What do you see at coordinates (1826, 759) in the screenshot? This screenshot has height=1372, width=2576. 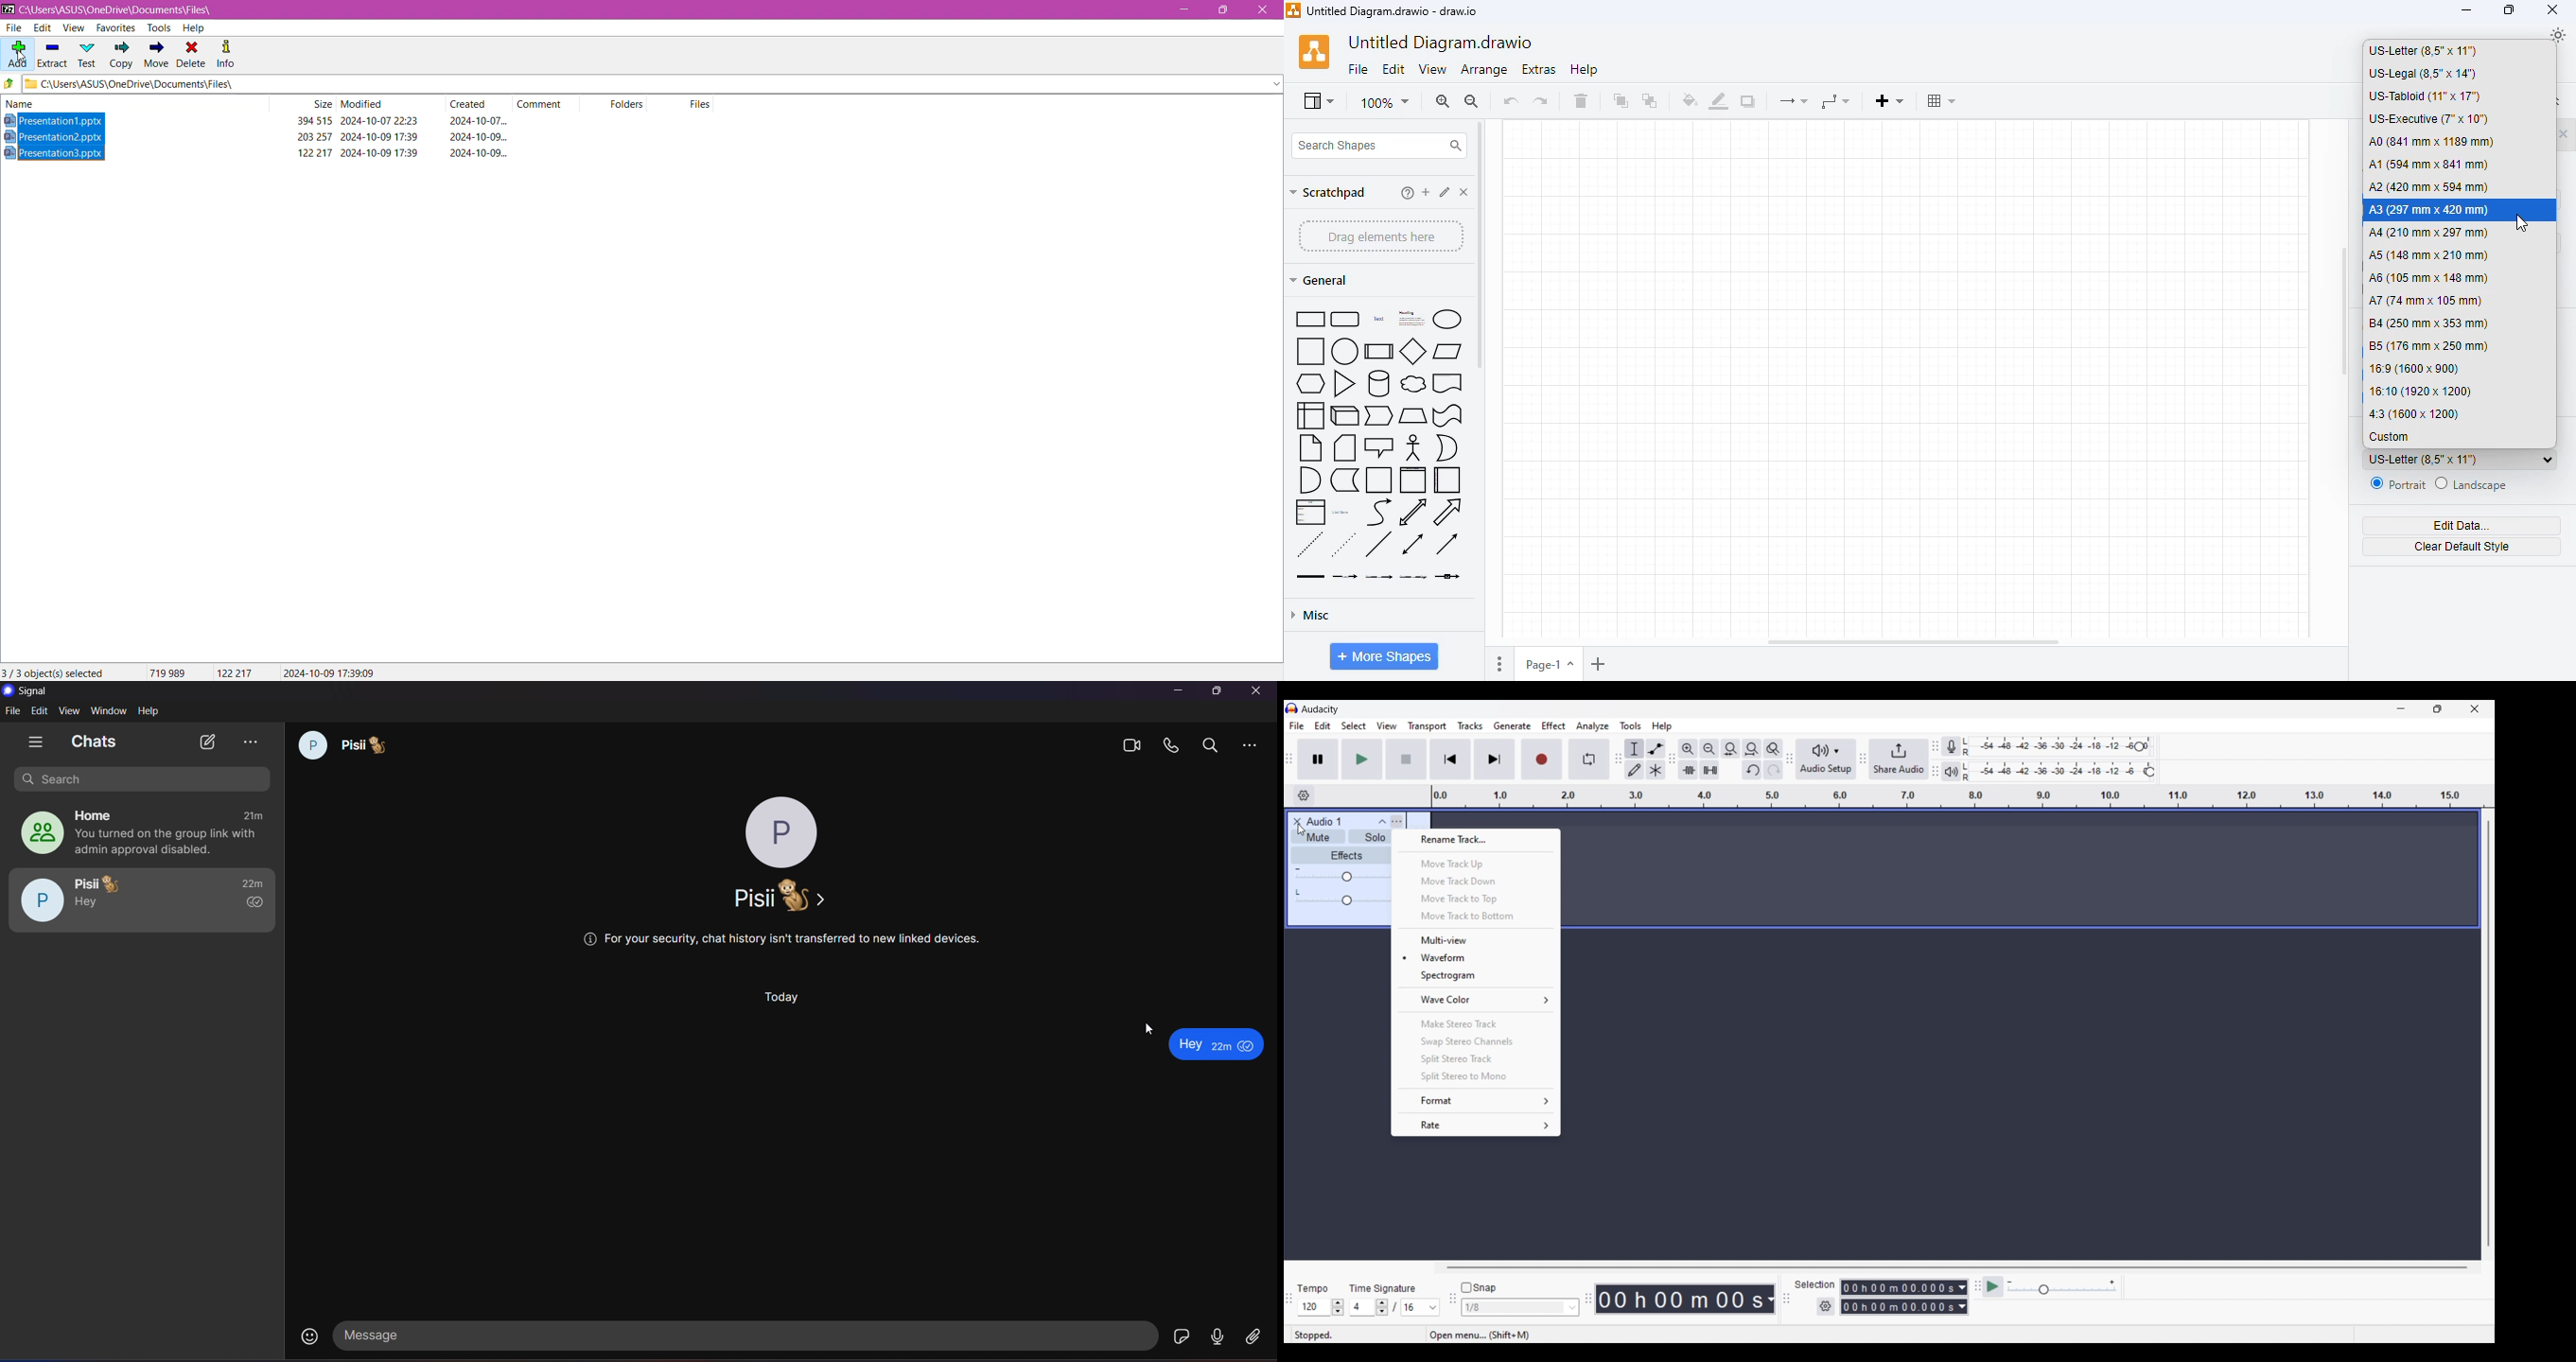 I see `Audio setup` at bounding box center [1826, 759].